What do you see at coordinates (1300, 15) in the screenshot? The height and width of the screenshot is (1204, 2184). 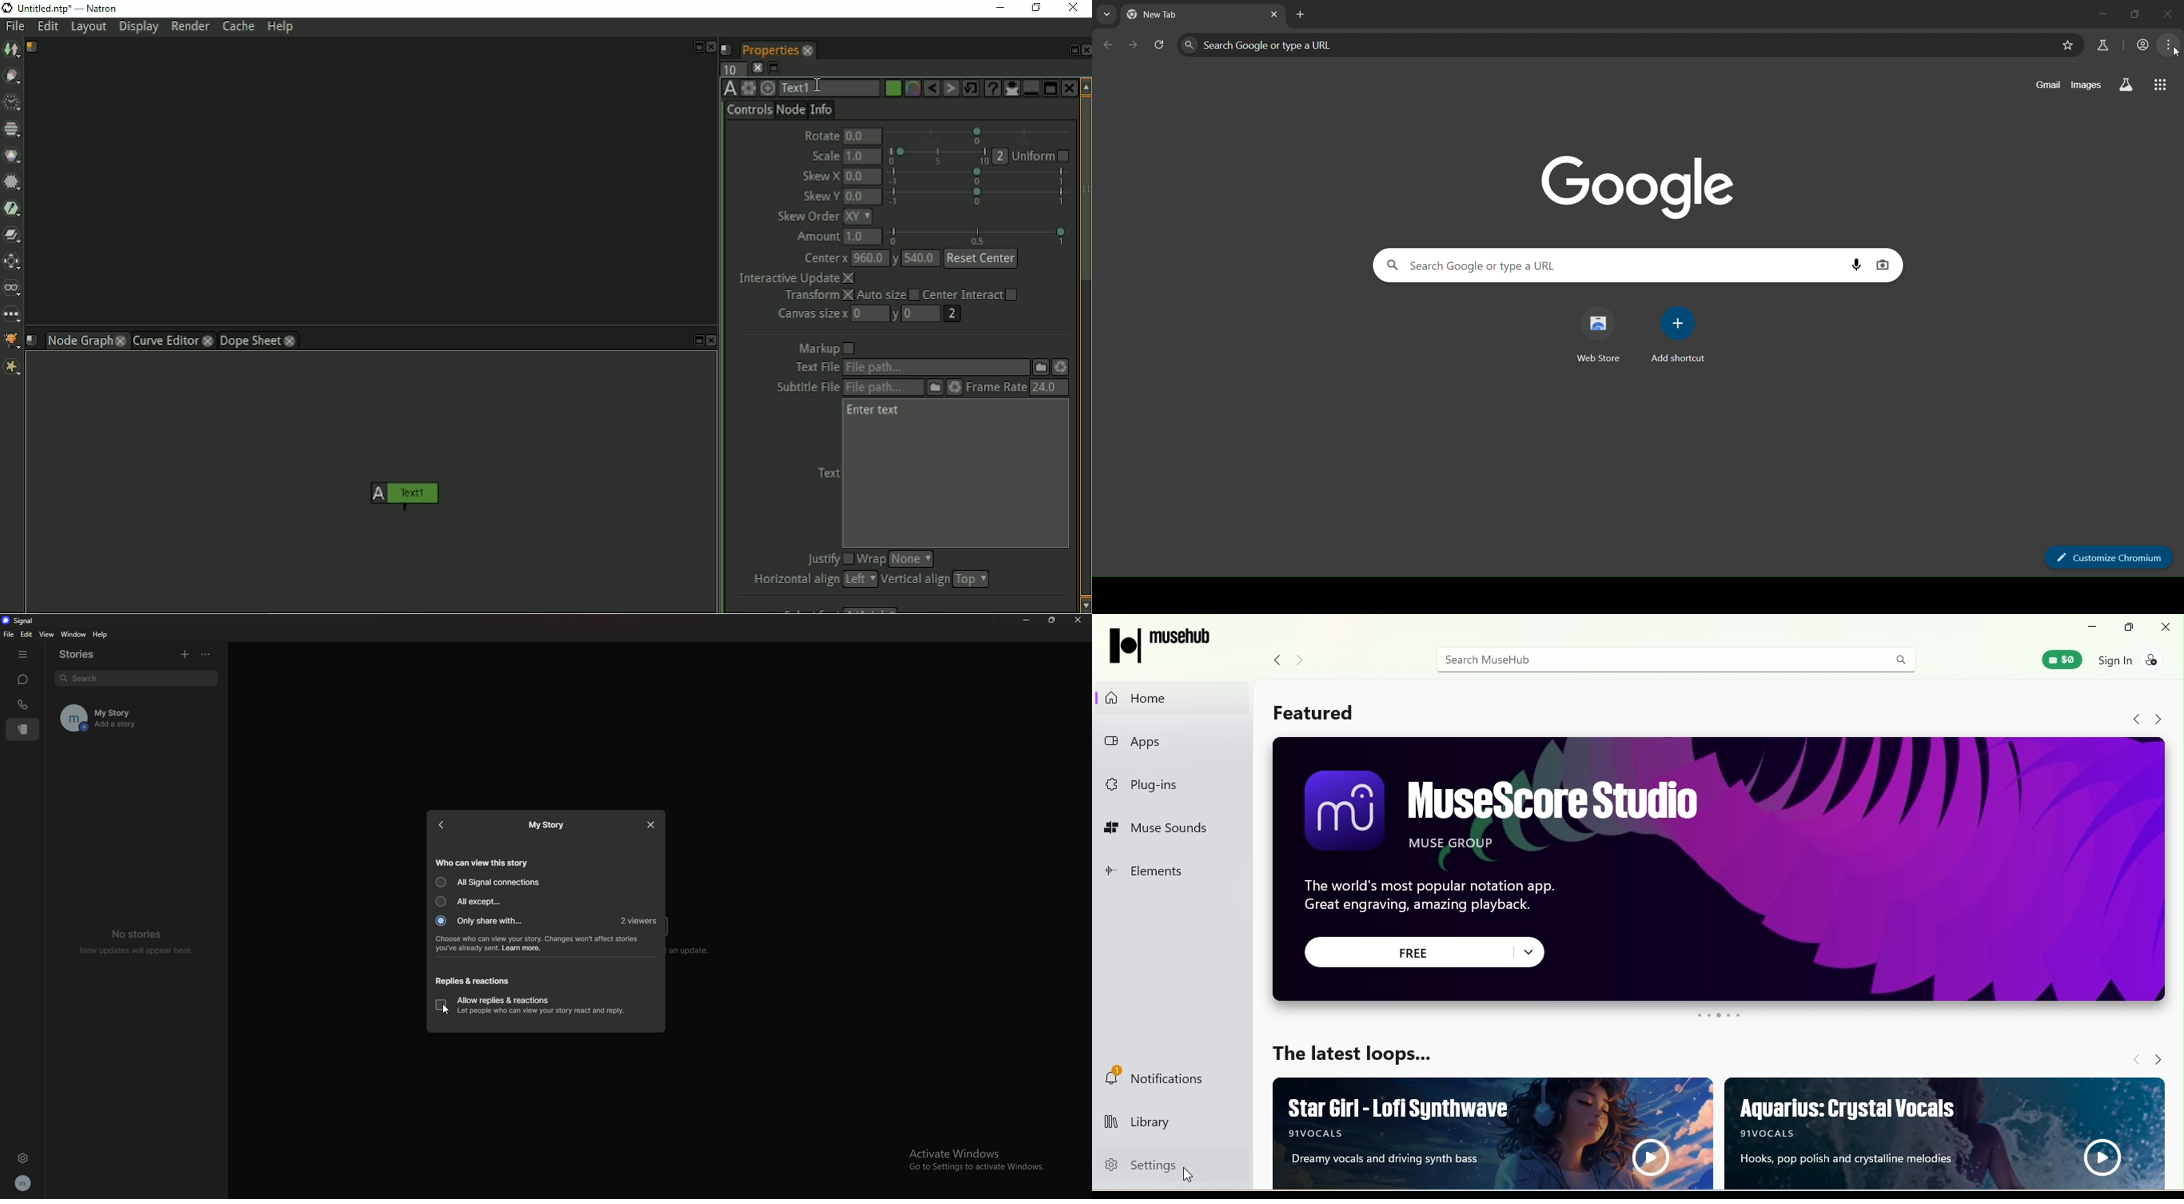 I see `new tab` at bounding box center [1300, 15].